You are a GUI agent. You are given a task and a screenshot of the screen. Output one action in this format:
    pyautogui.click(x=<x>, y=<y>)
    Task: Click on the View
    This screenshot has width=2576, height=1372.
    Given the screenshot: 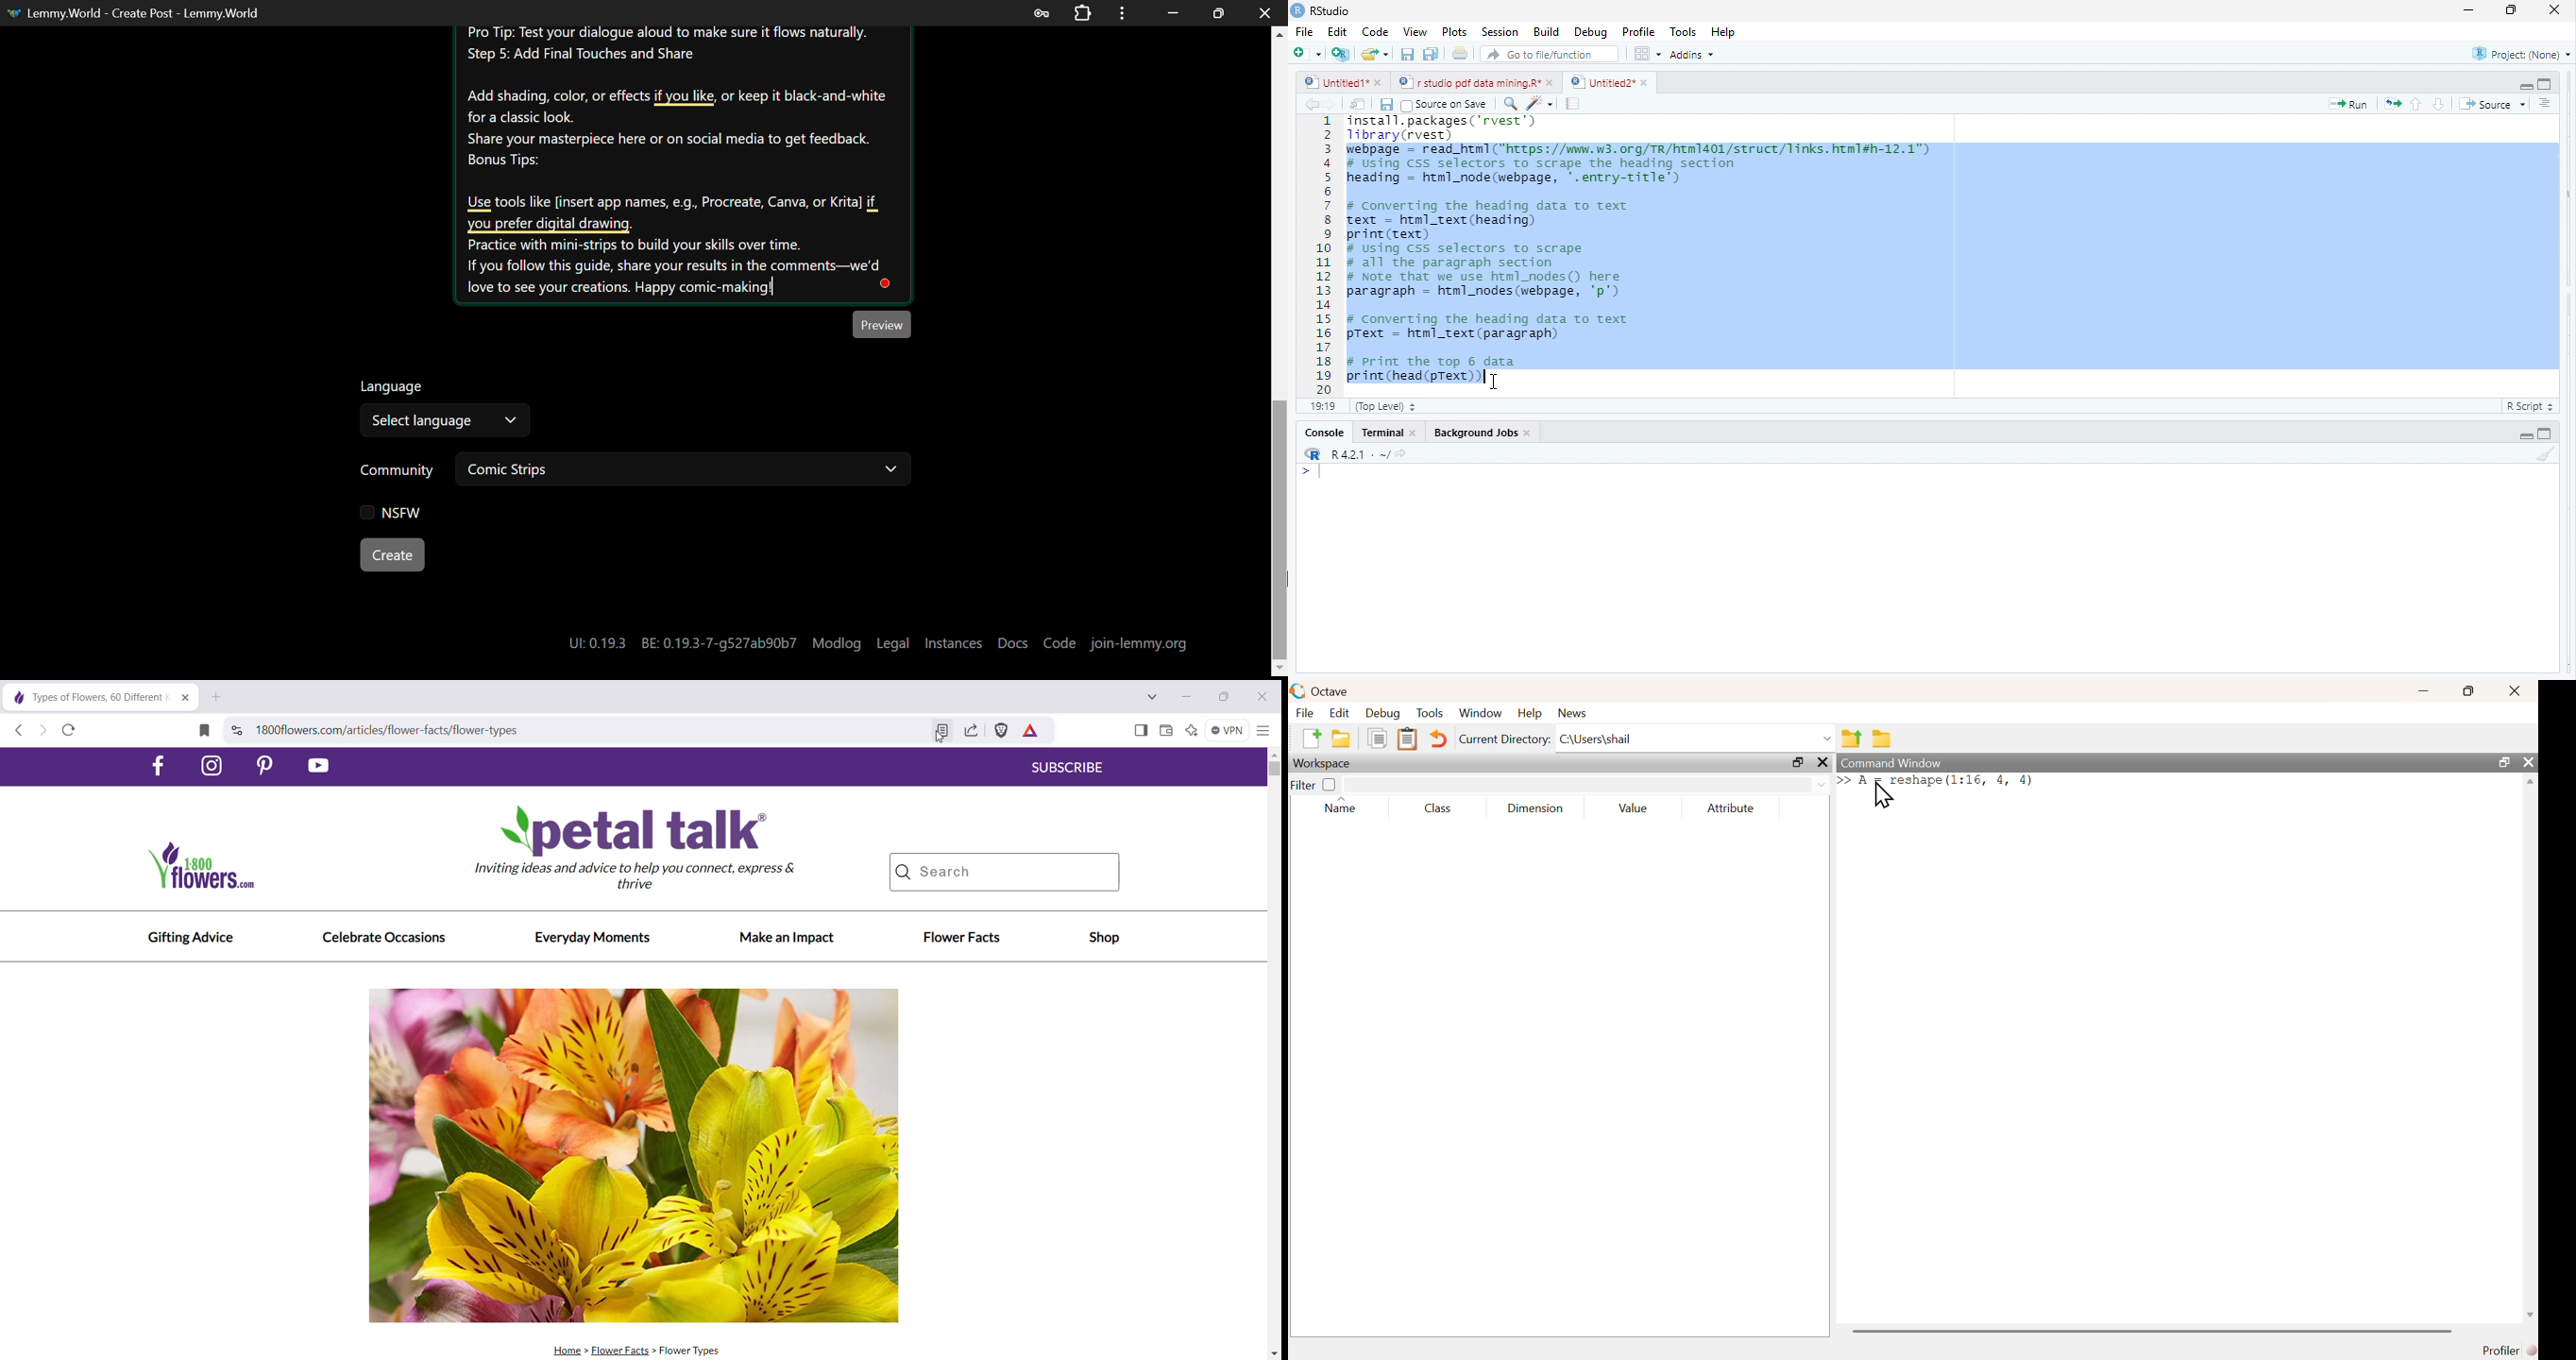 What is the action you would take?
    pyautogui.click(x=1414, y=33)
    